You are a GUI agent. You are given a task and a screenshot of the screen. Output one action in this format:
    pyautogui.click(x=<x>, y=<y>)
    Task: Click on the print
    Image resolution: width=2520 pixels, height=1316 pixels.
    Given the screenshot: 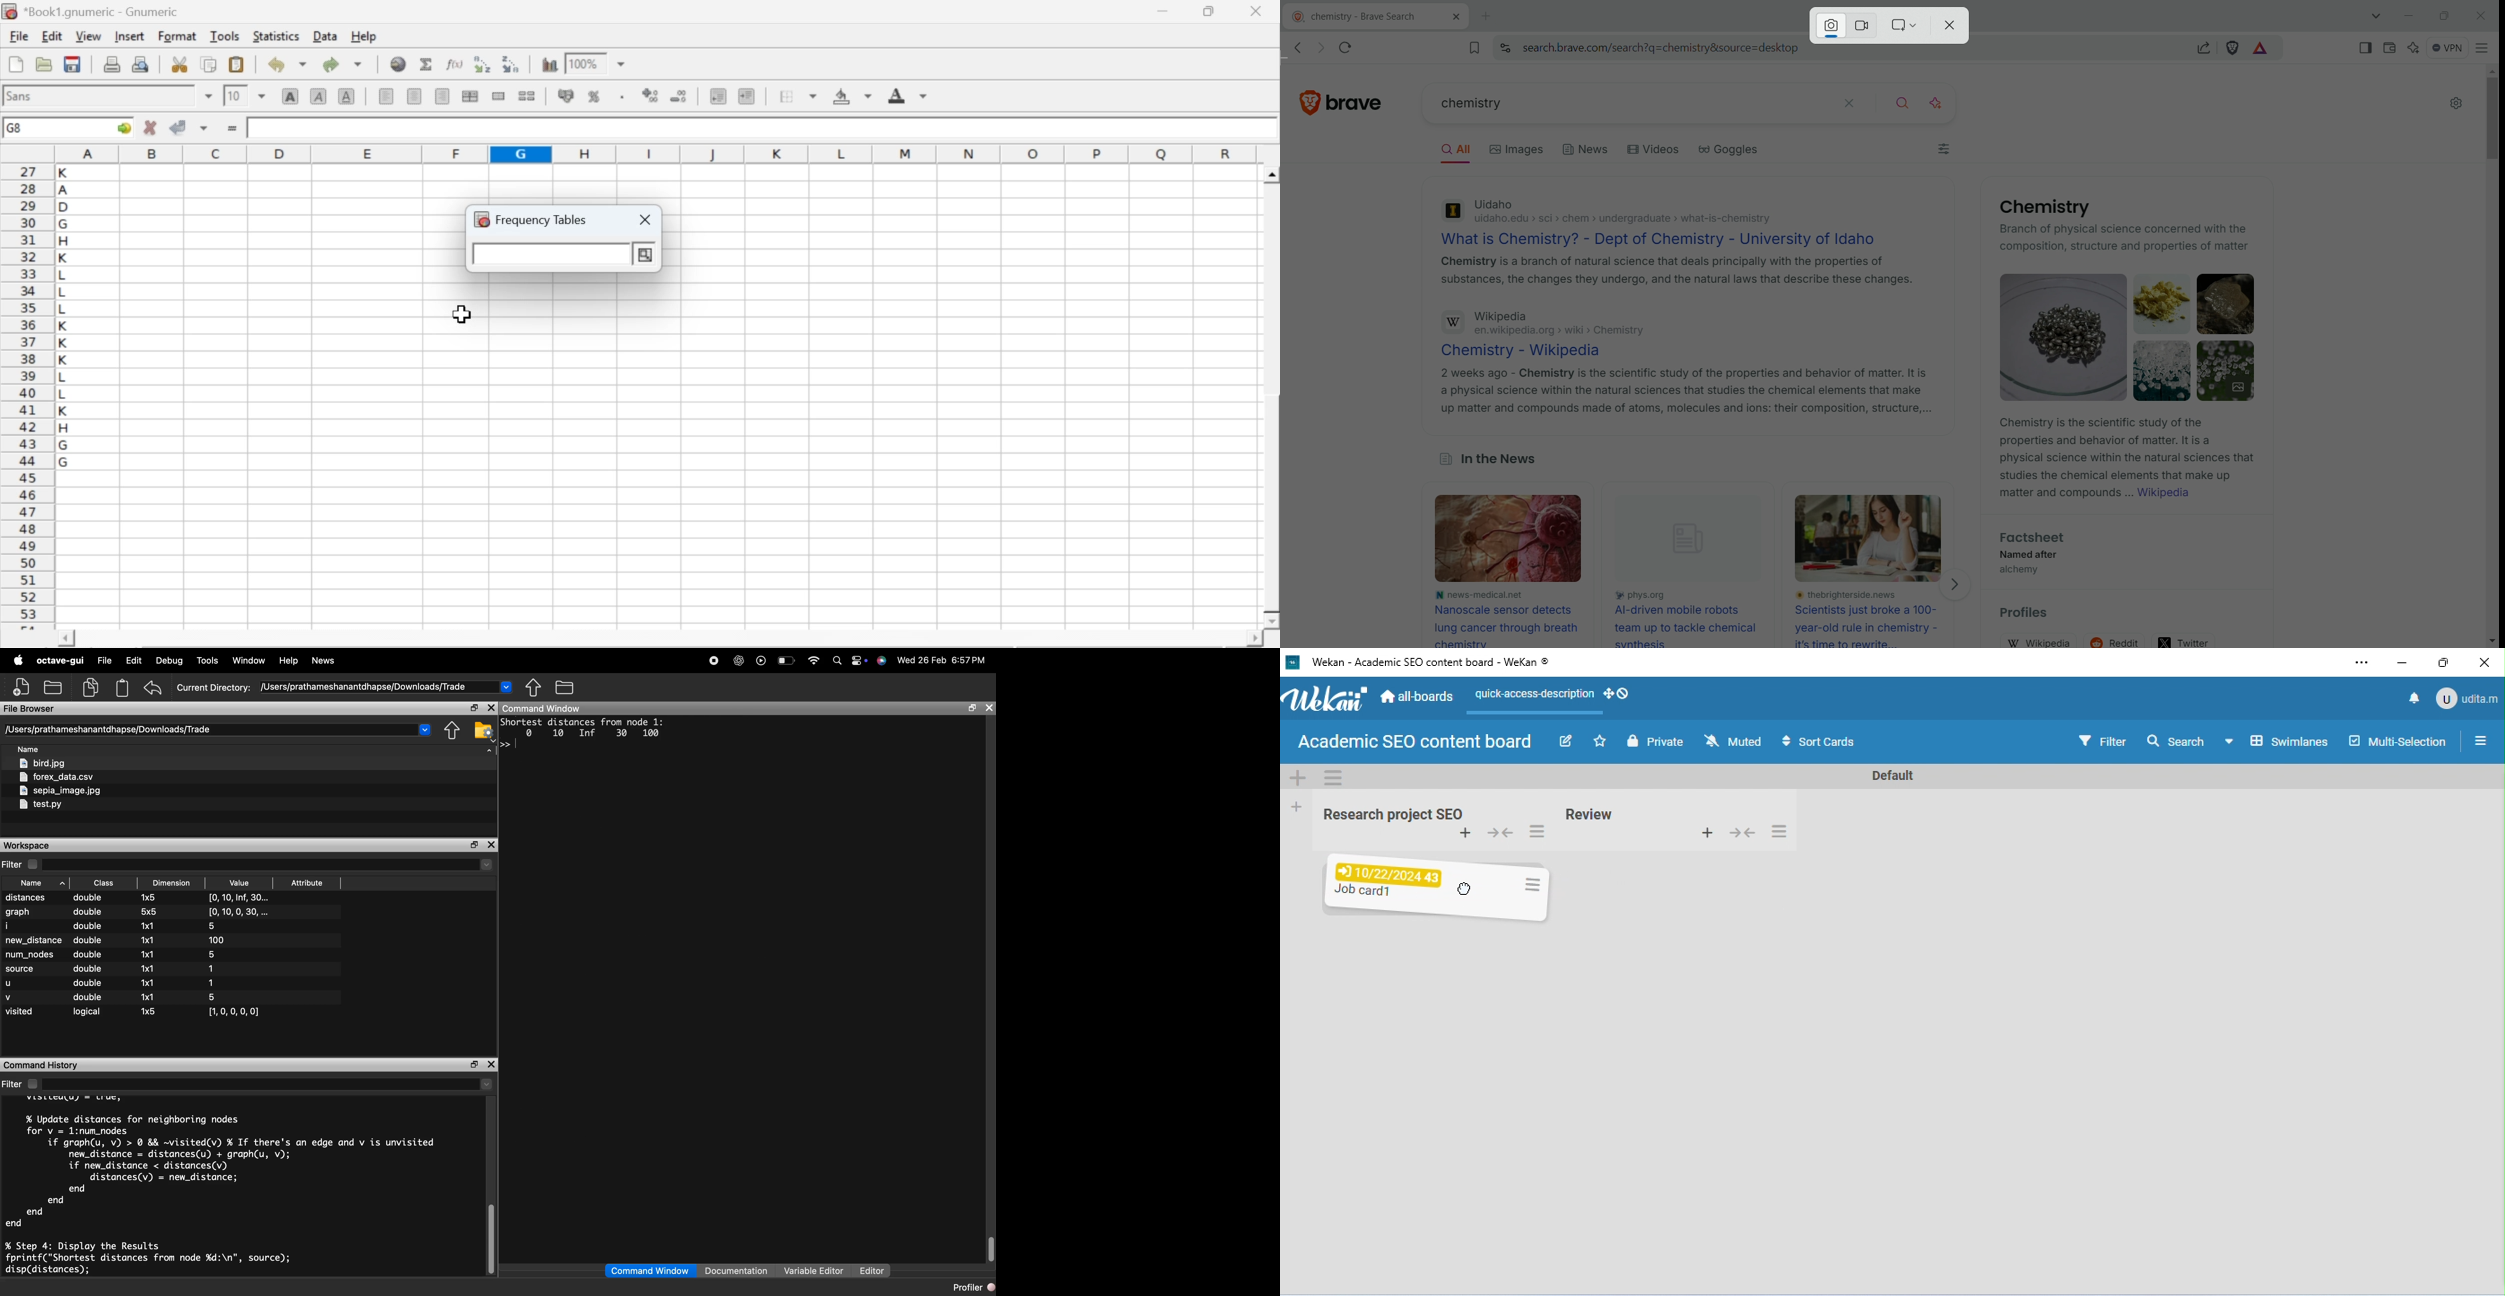 What is the action you would take?
    pyautogui.click(x=112, y=63)
    